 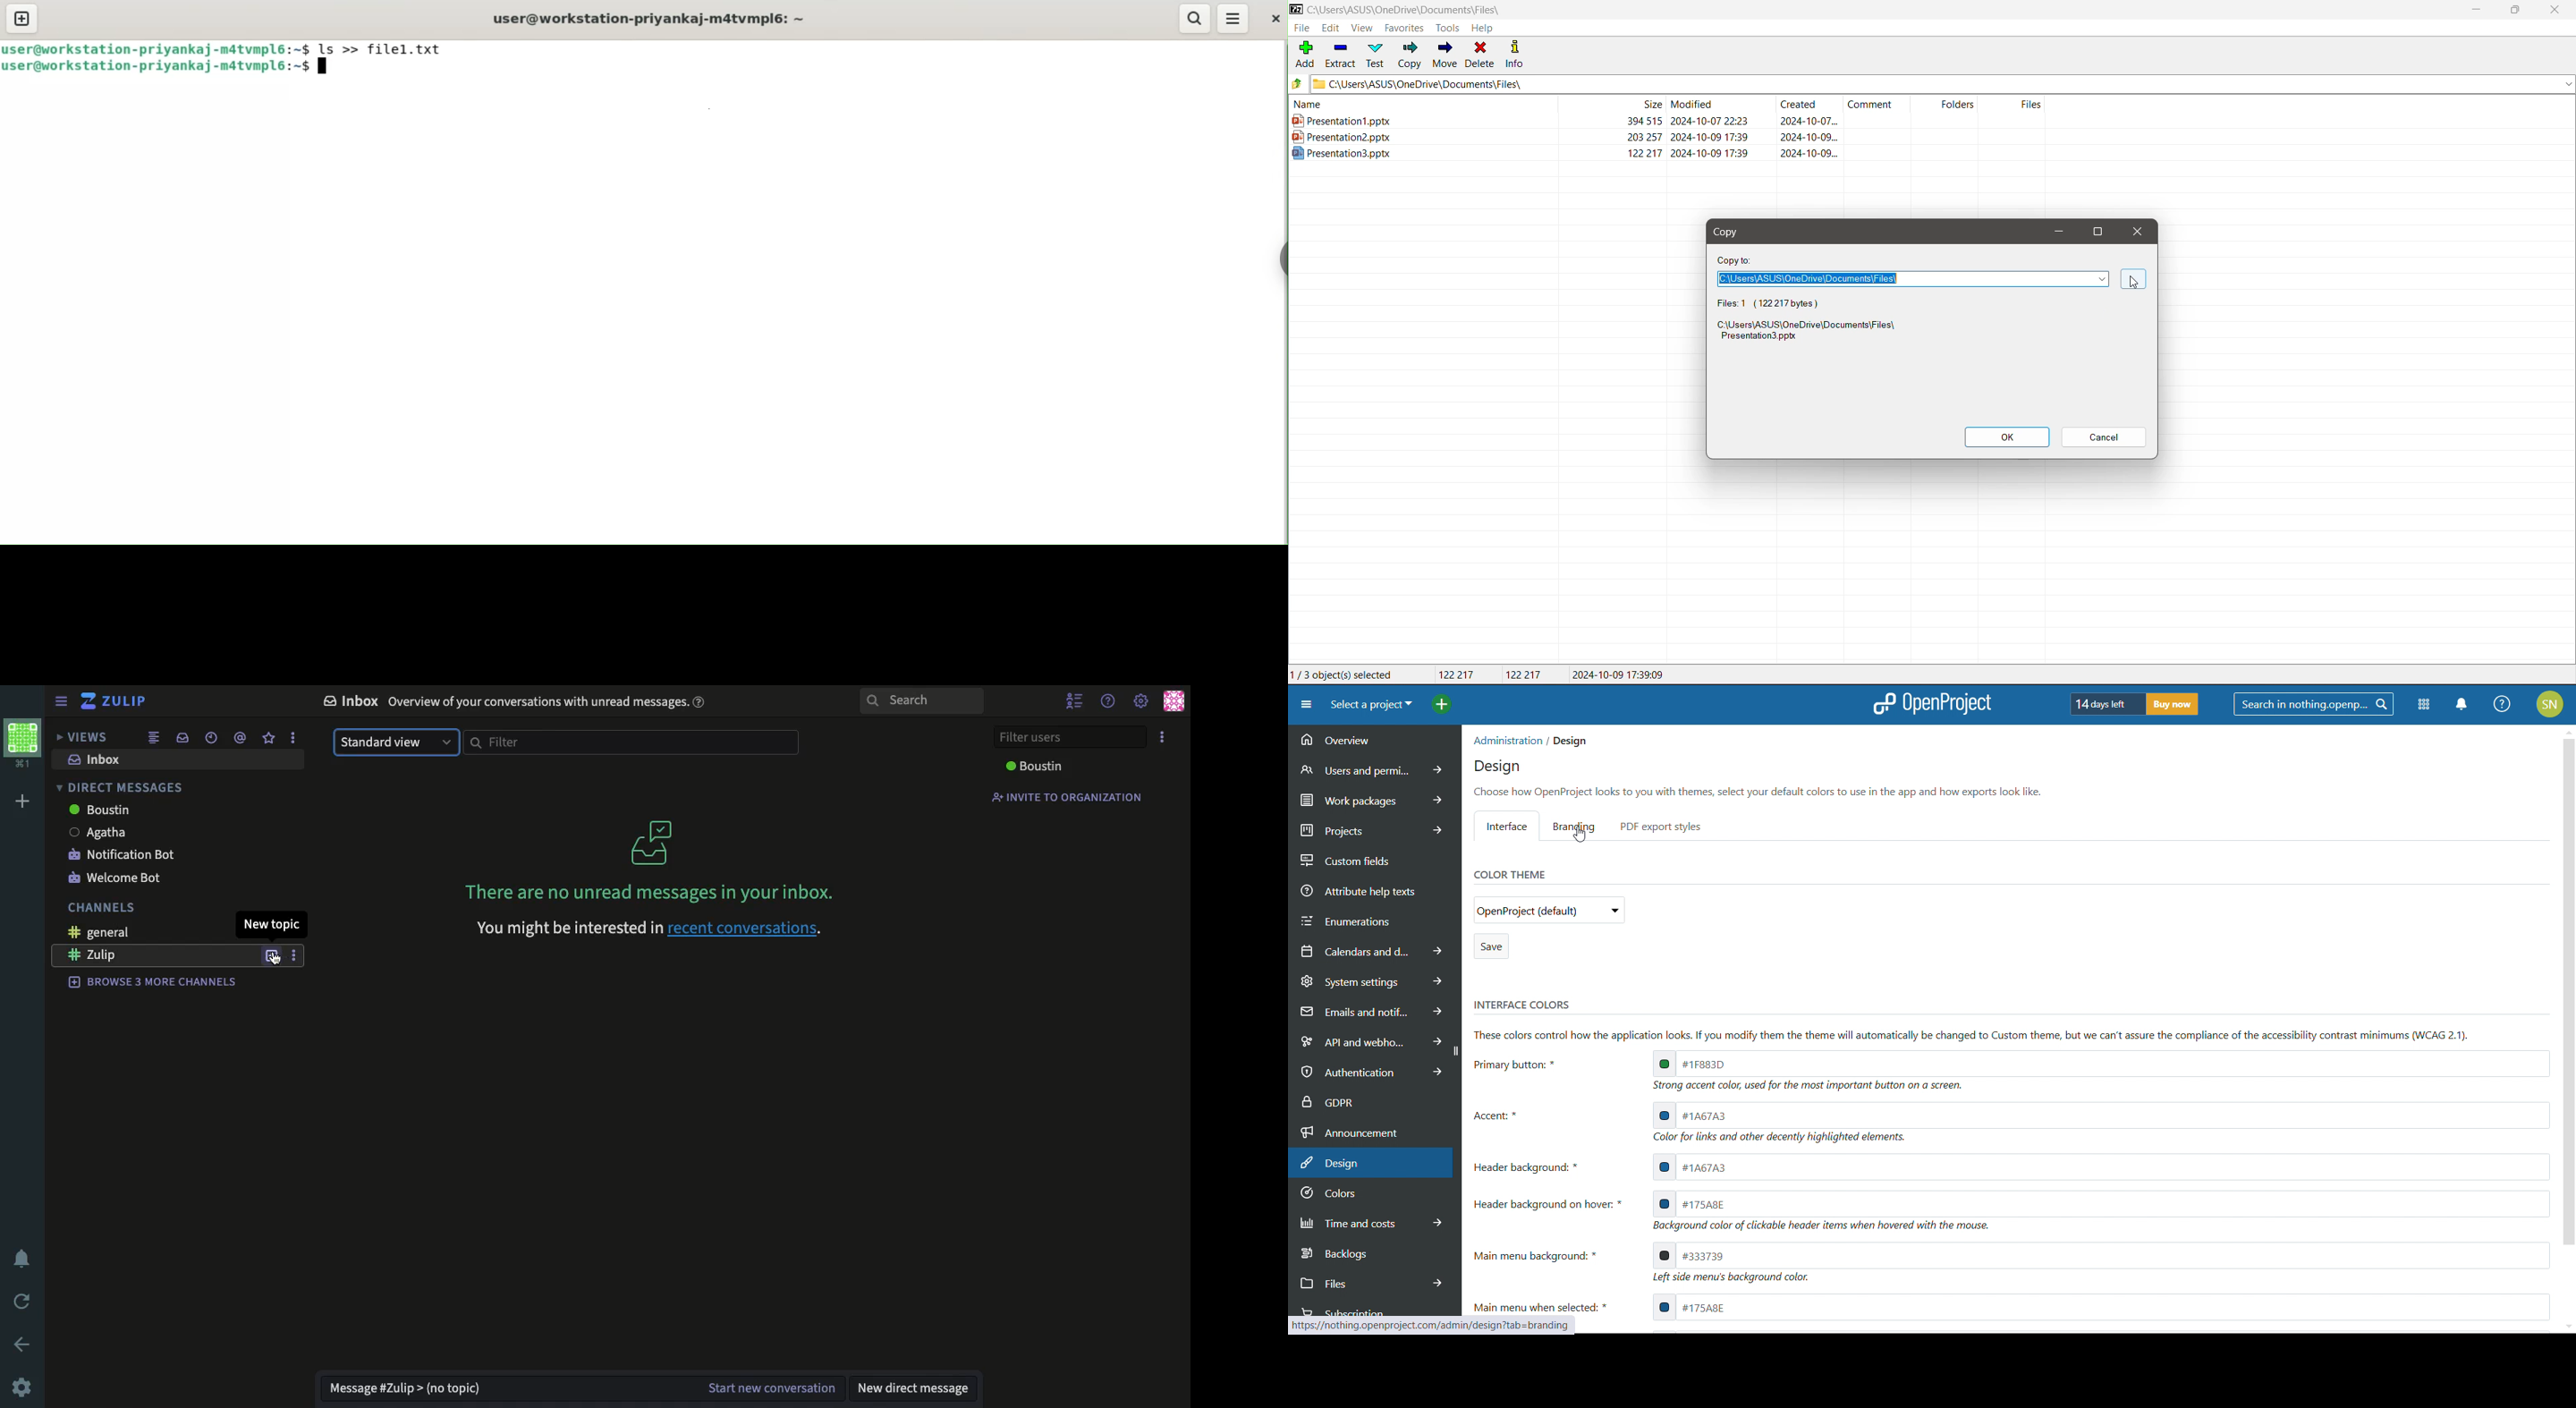 I want to click on filter, so click(x=628, y=742).